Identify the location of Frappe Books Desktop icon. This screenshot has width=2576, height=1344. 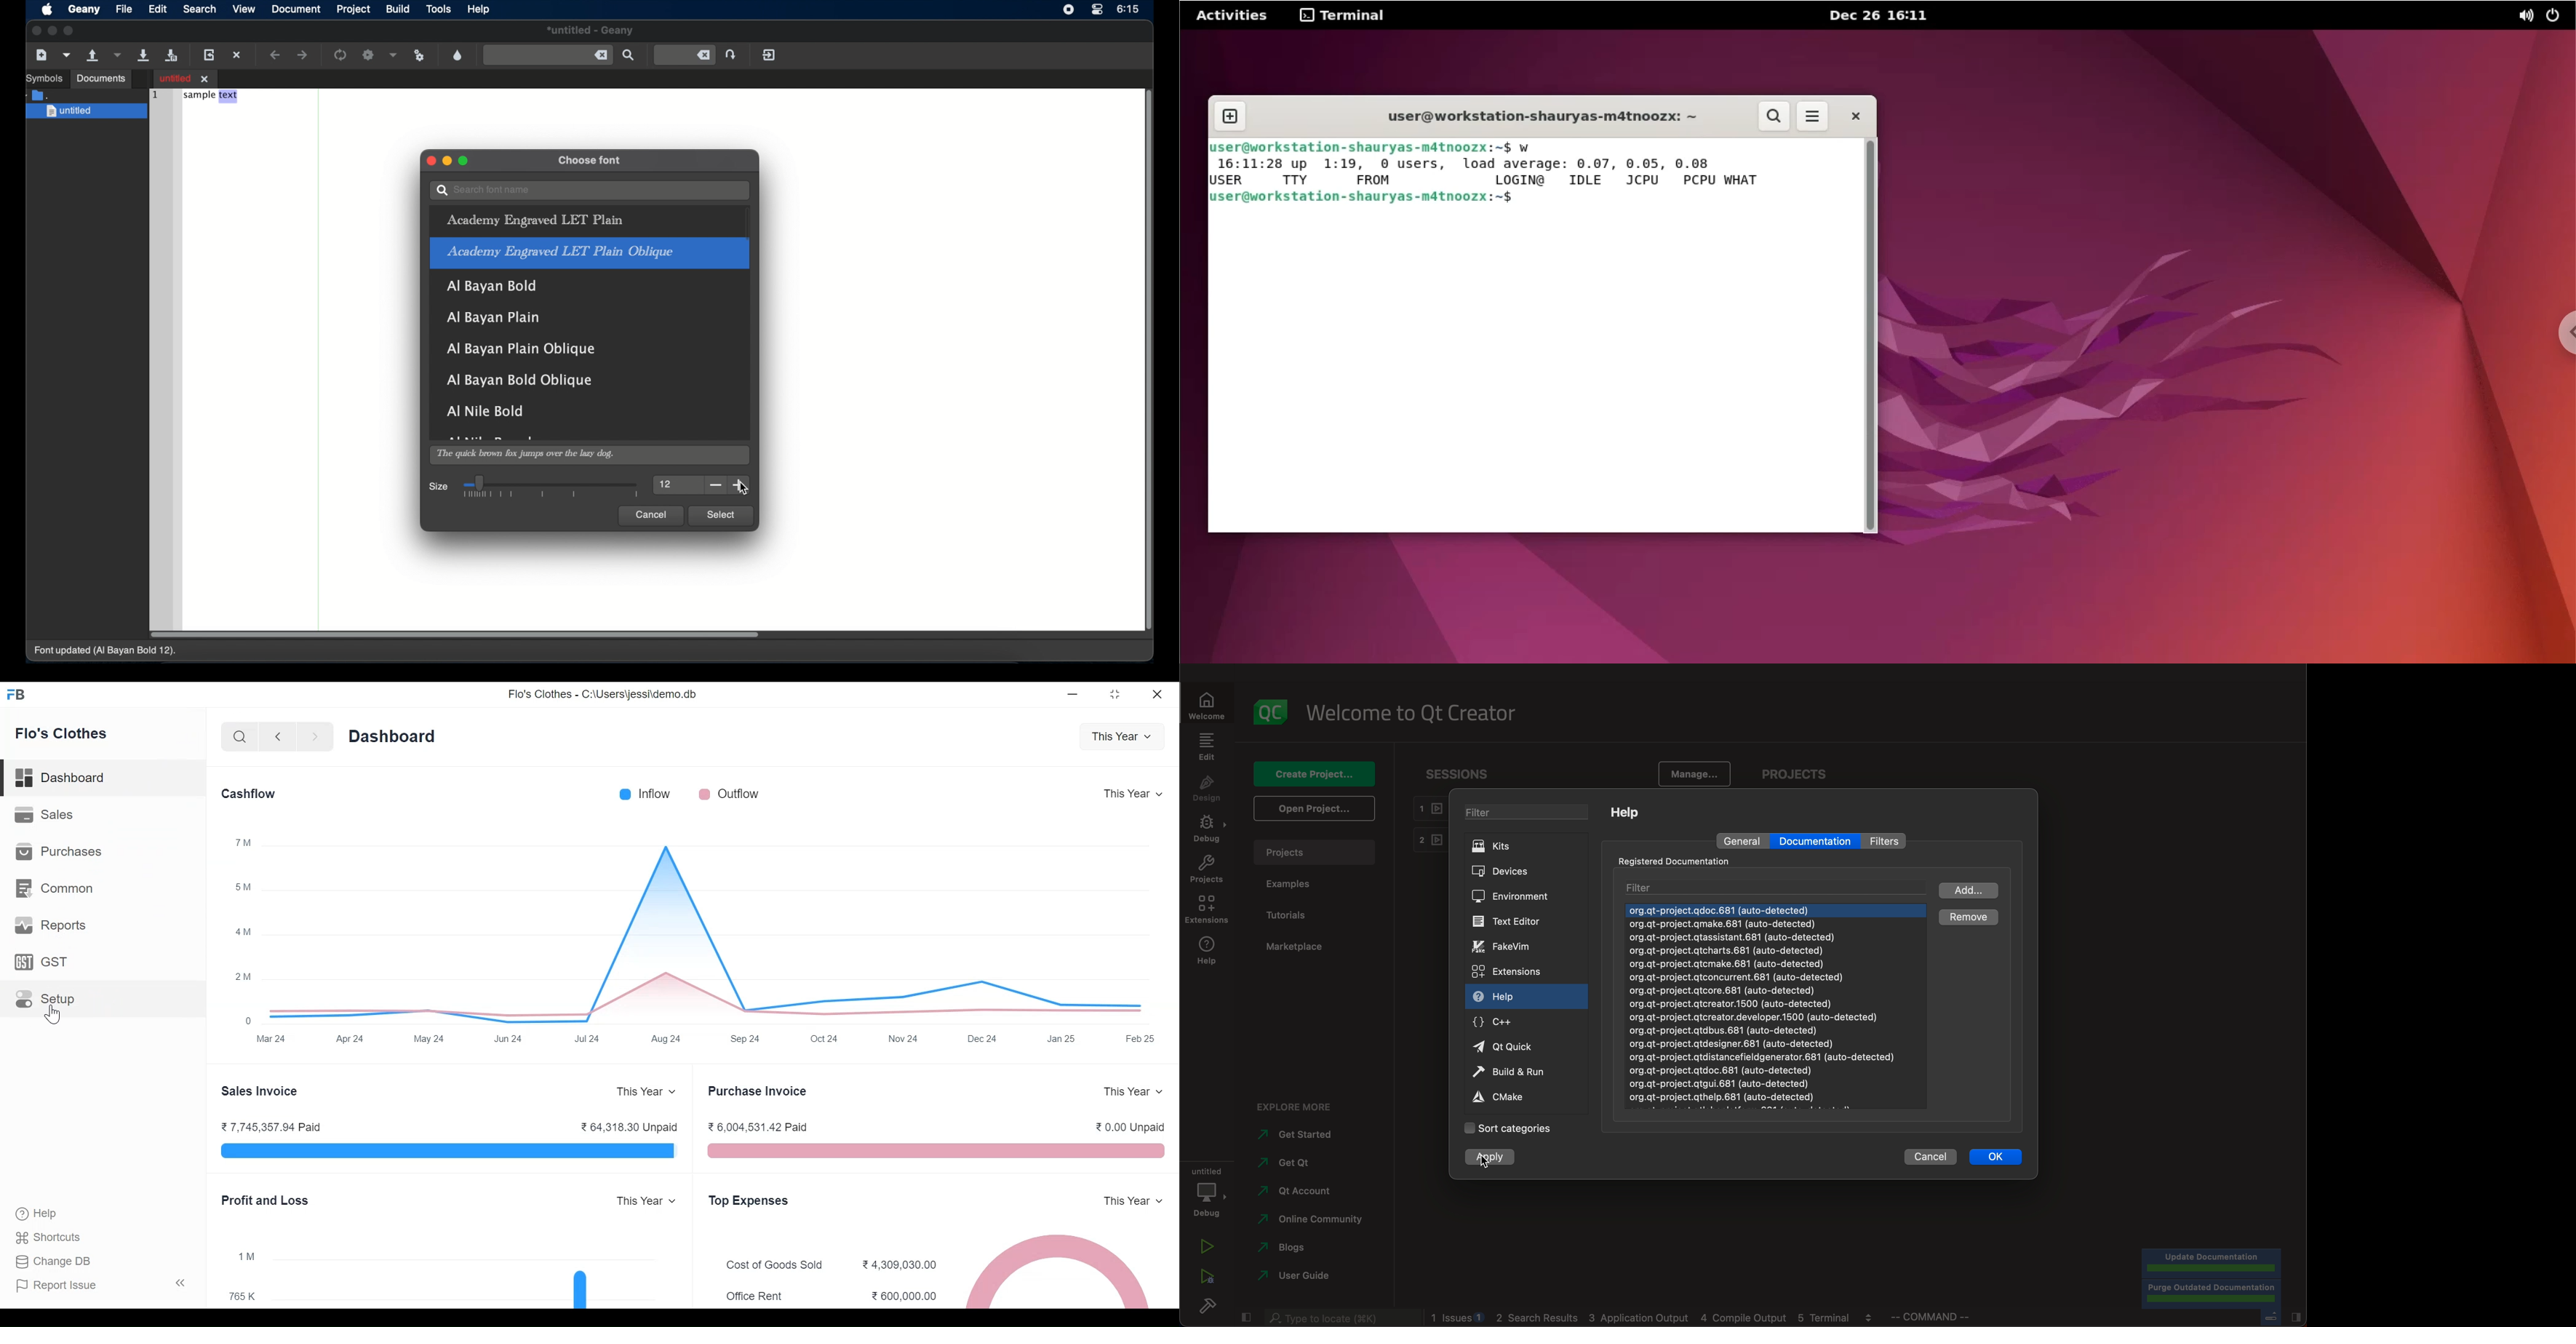
(20, 694).